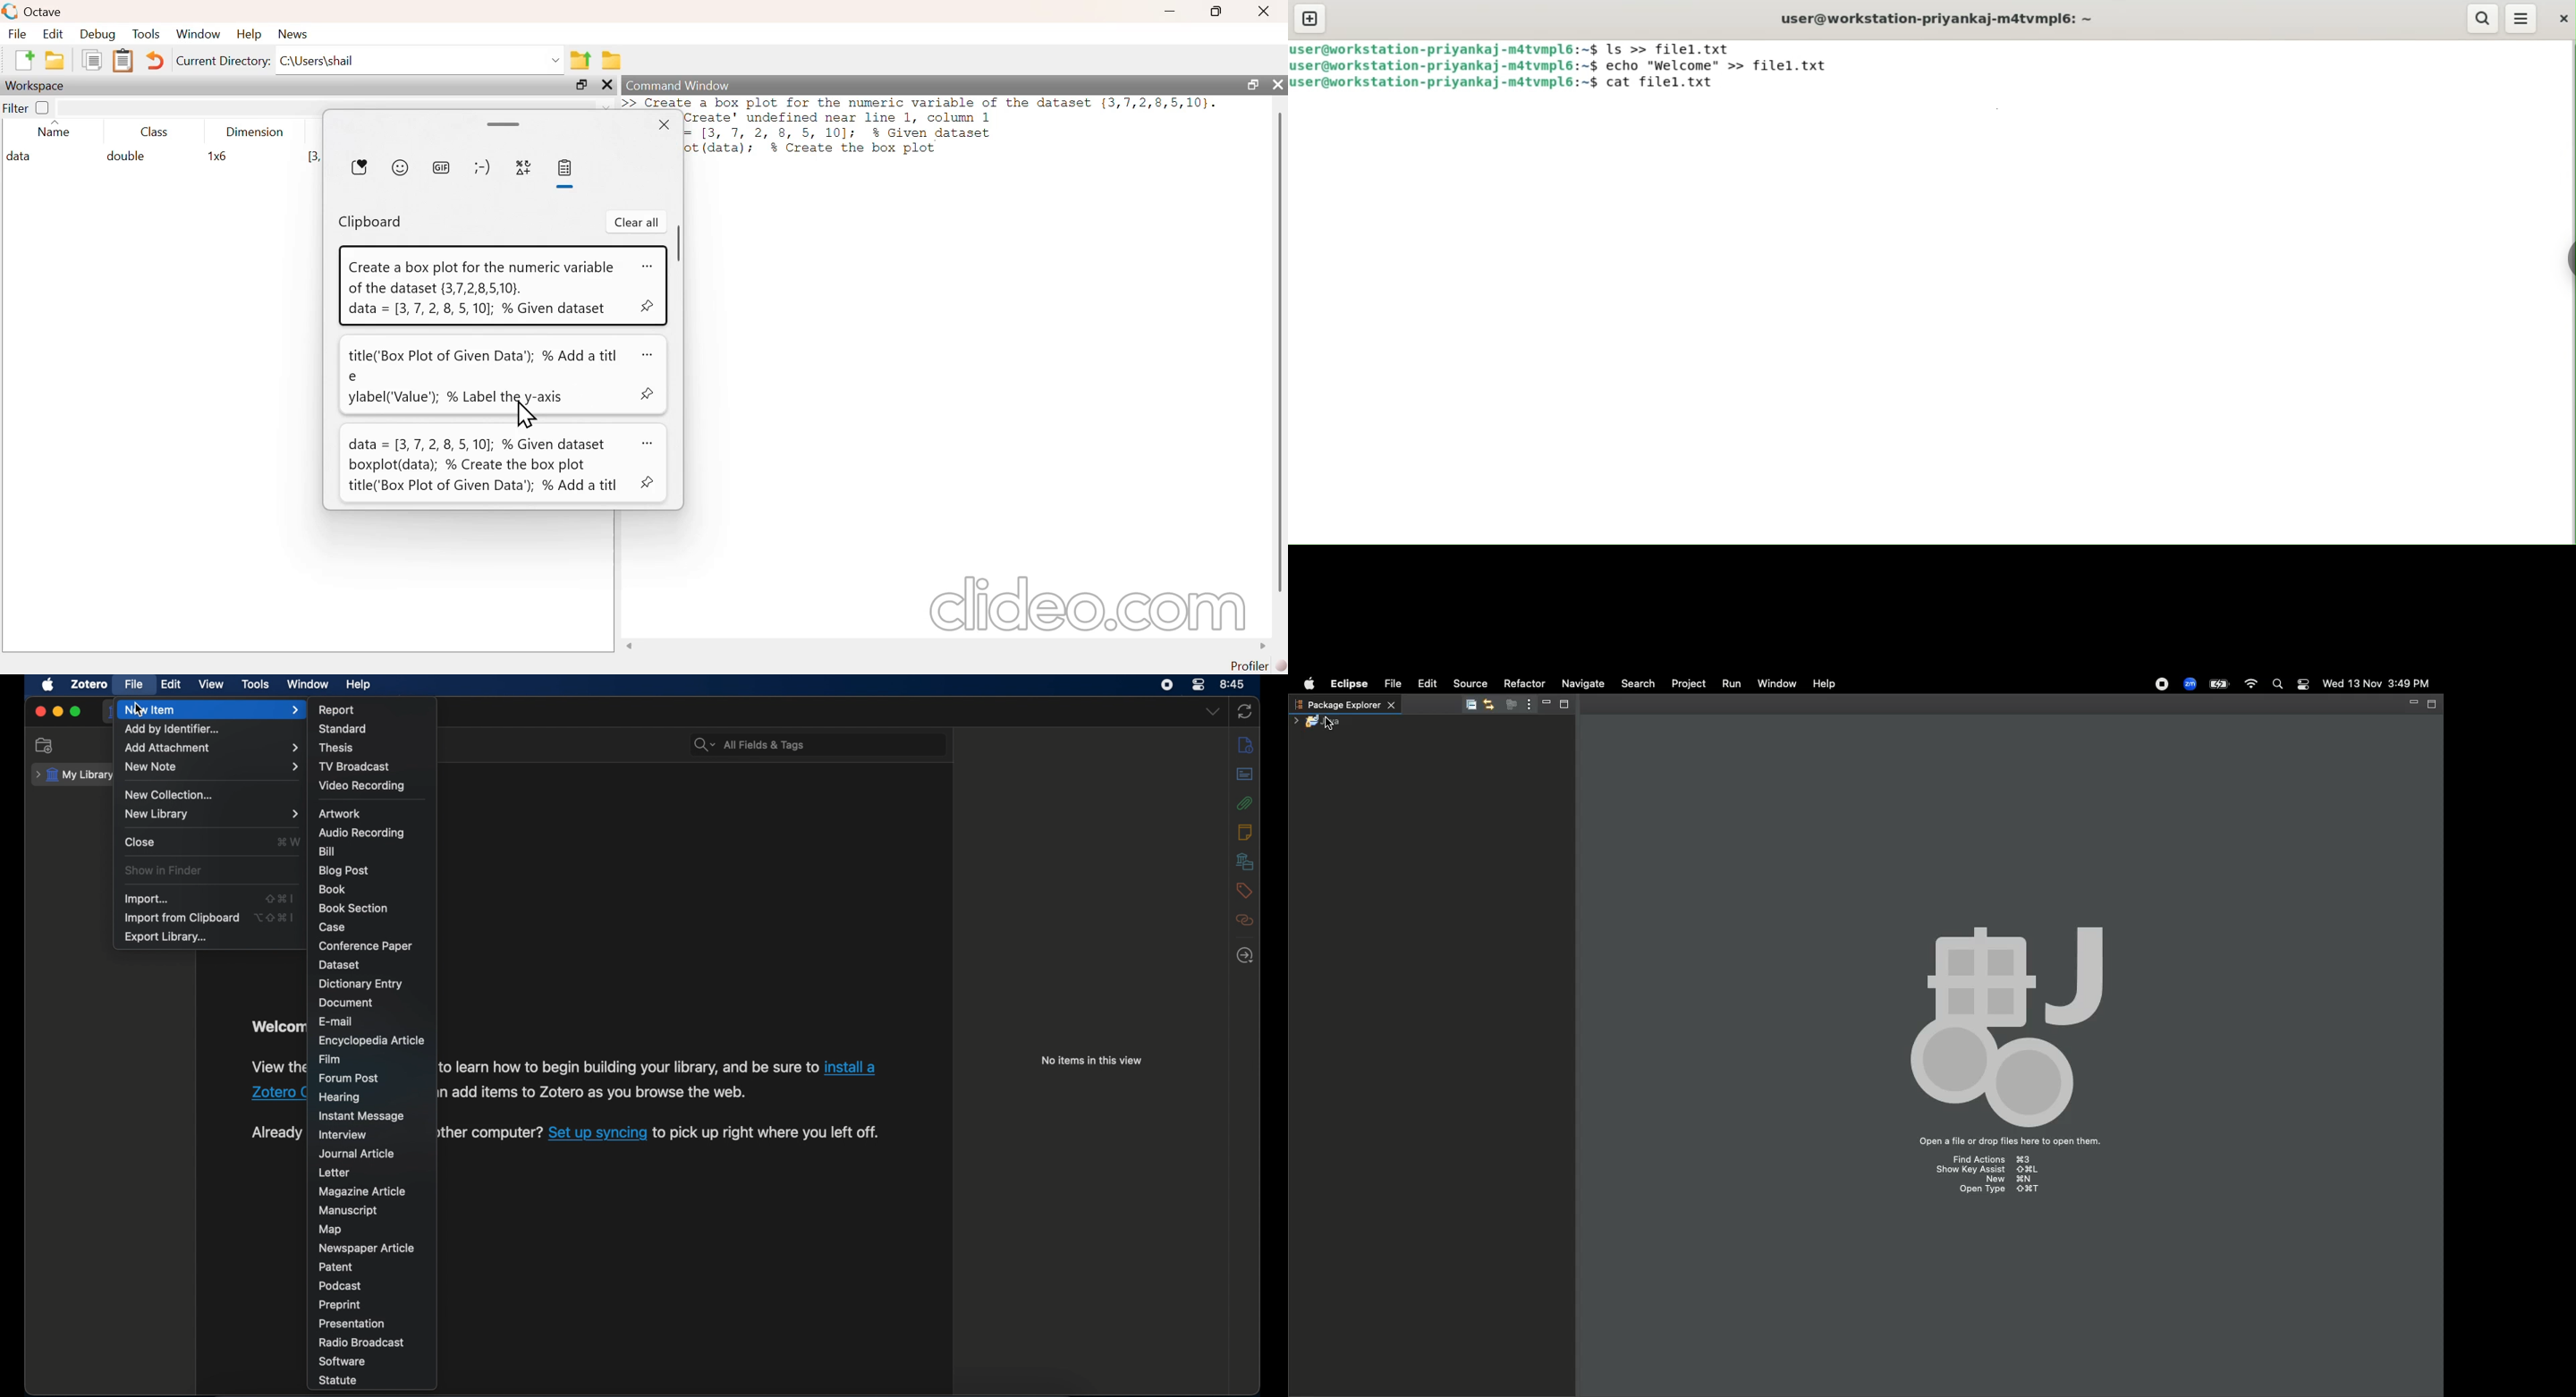 The height and width of the screenshot is (1400, 2576). What do you see at coordinates (684, 85) in the screenshot?
I see `command window` at bounding box center [684, 85].